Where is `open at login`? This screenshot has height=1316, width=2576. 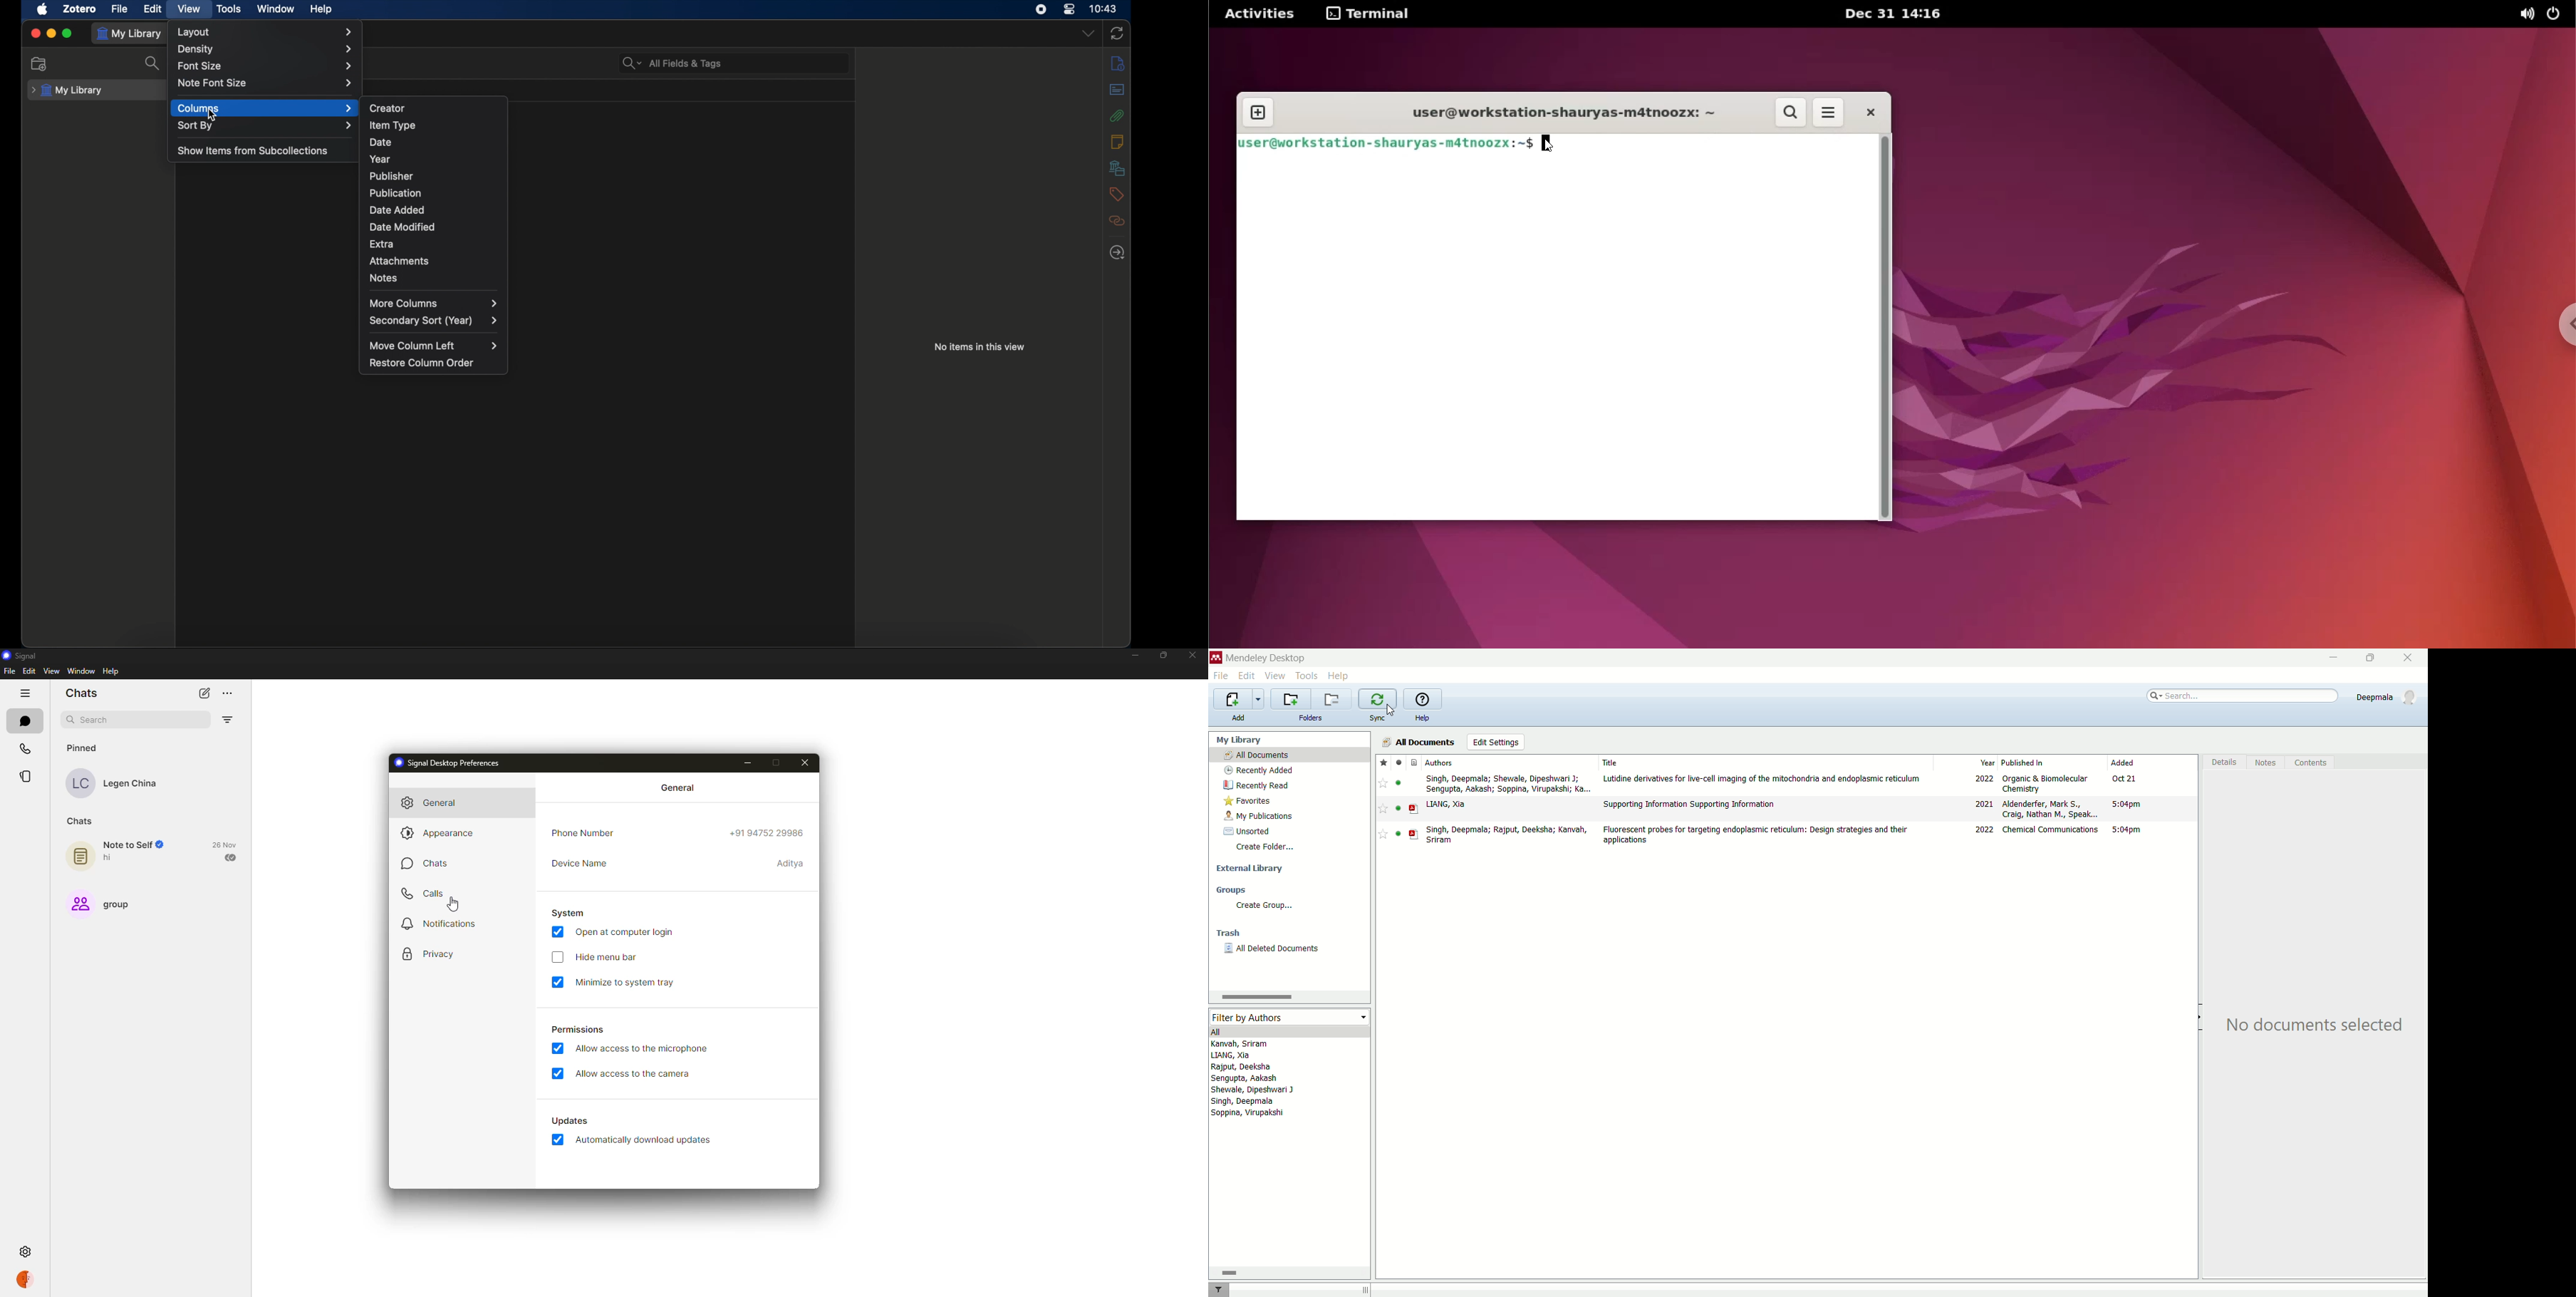 open at login is located at coordinates (629, 934).